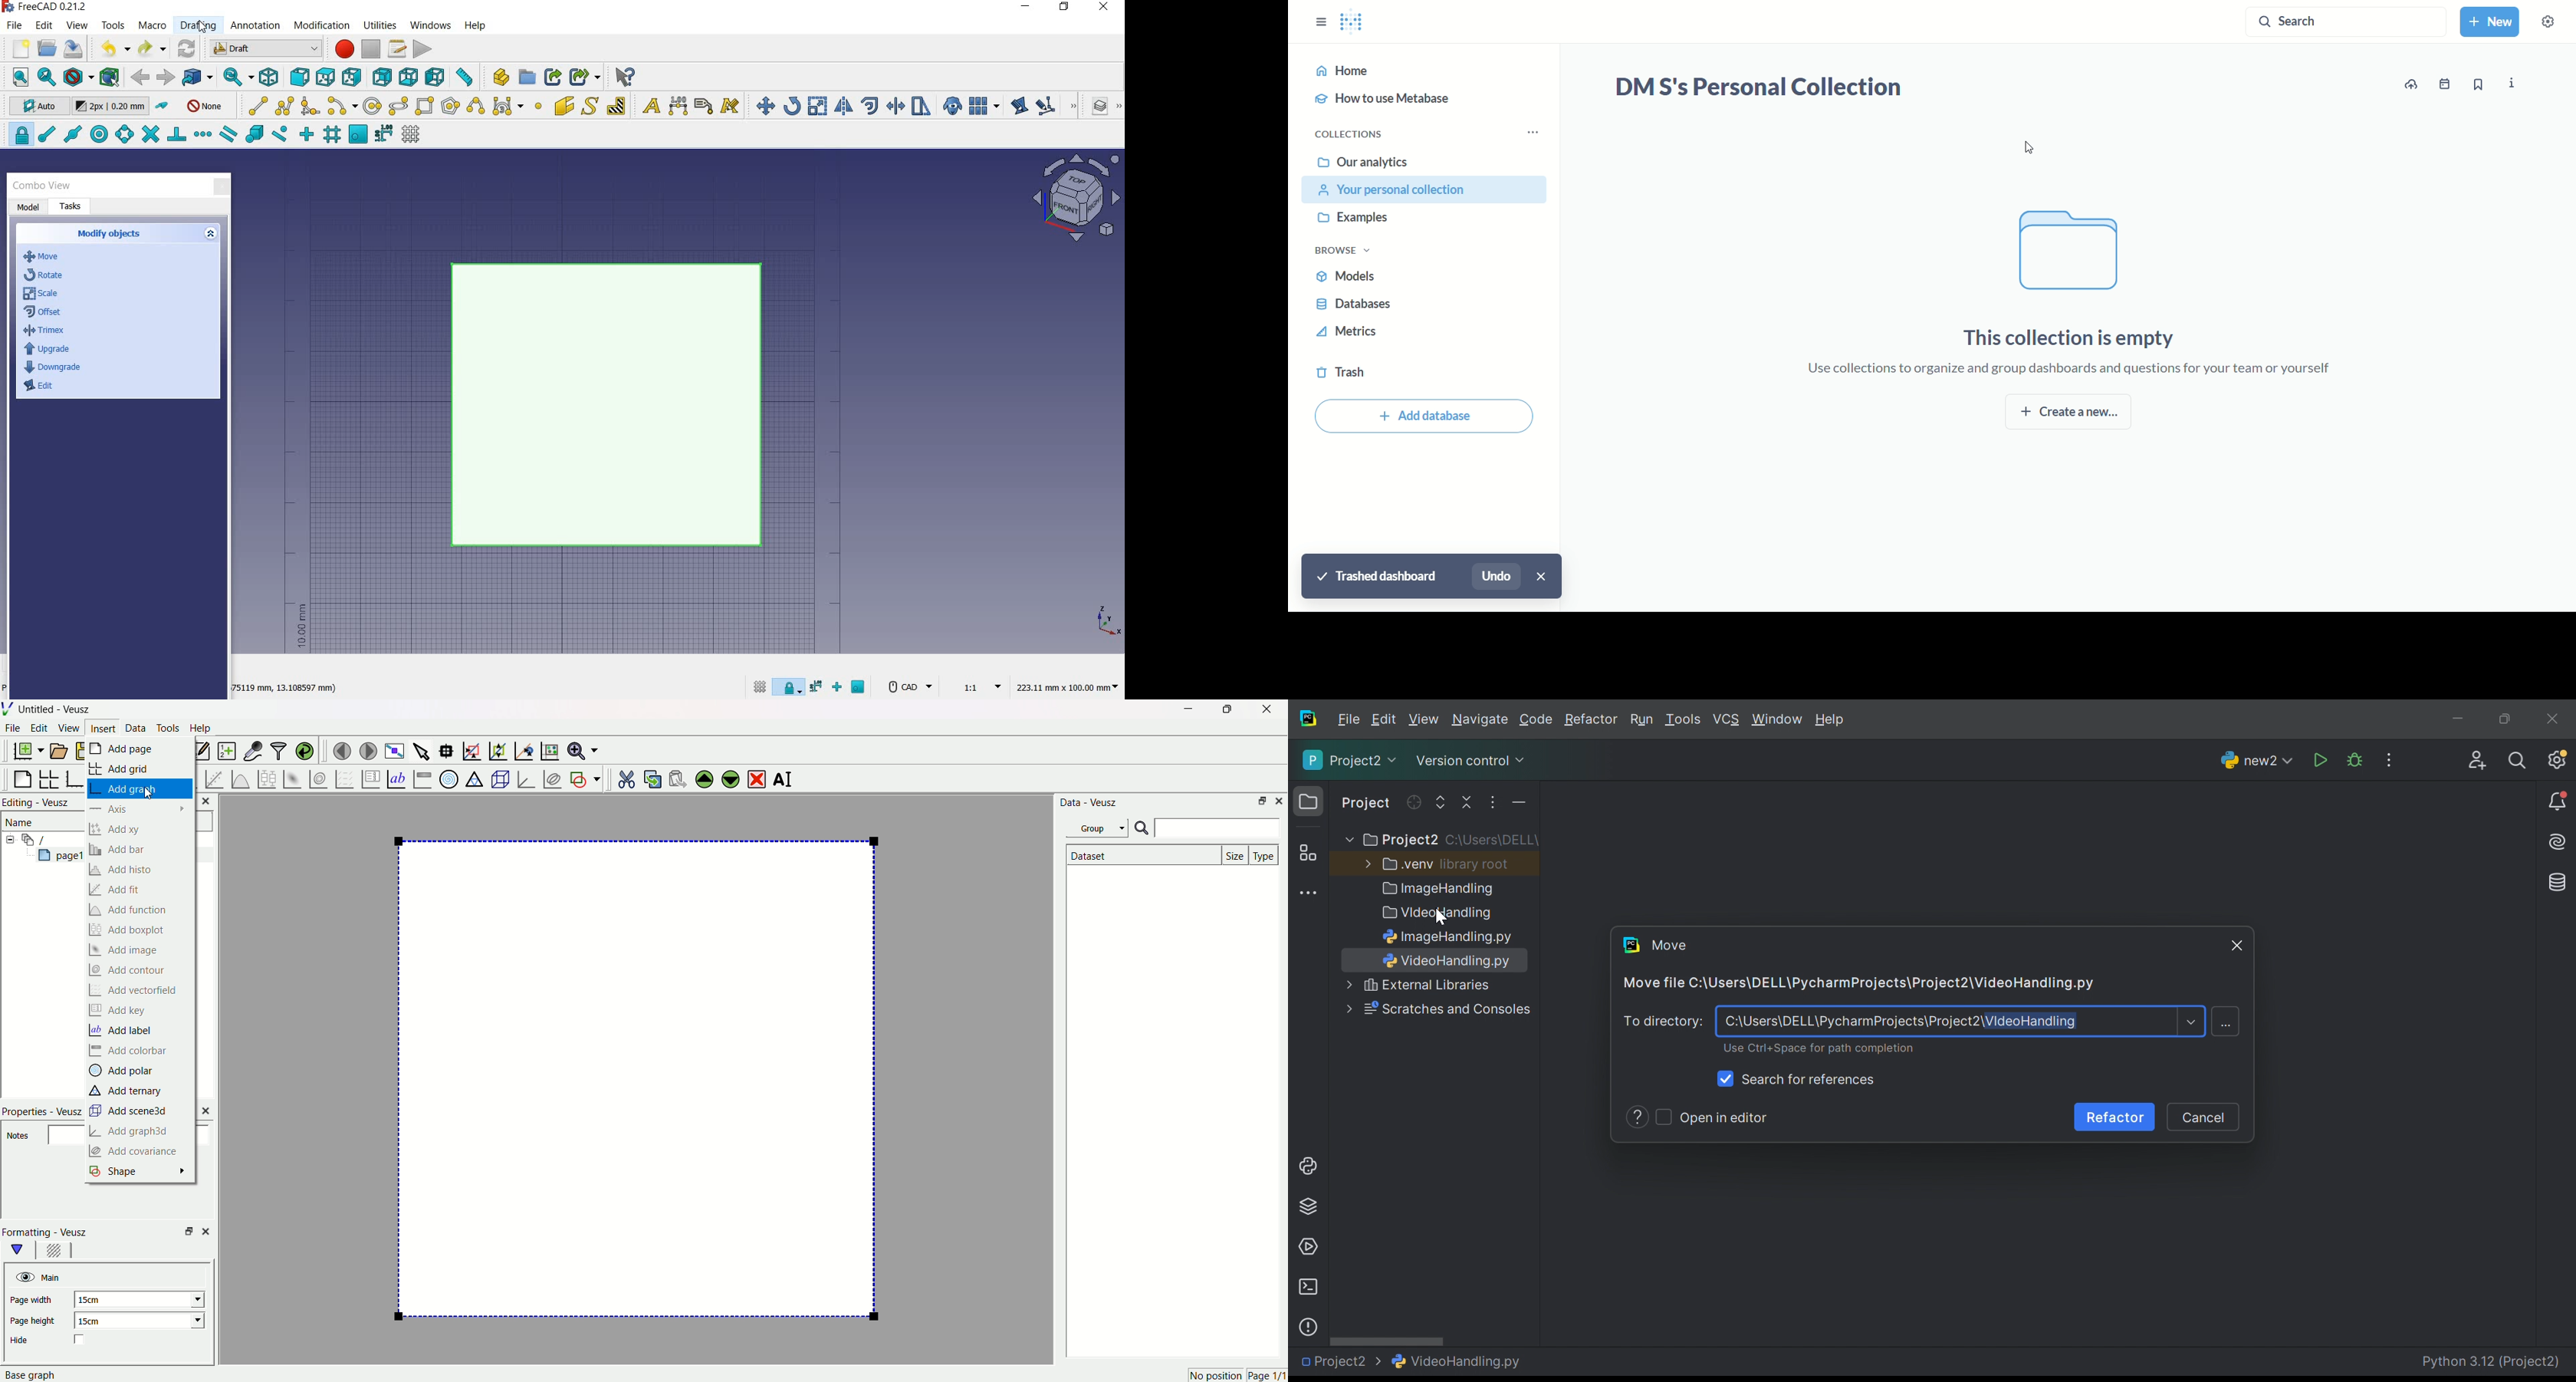  I want to click on snap special, so click(253, 135).